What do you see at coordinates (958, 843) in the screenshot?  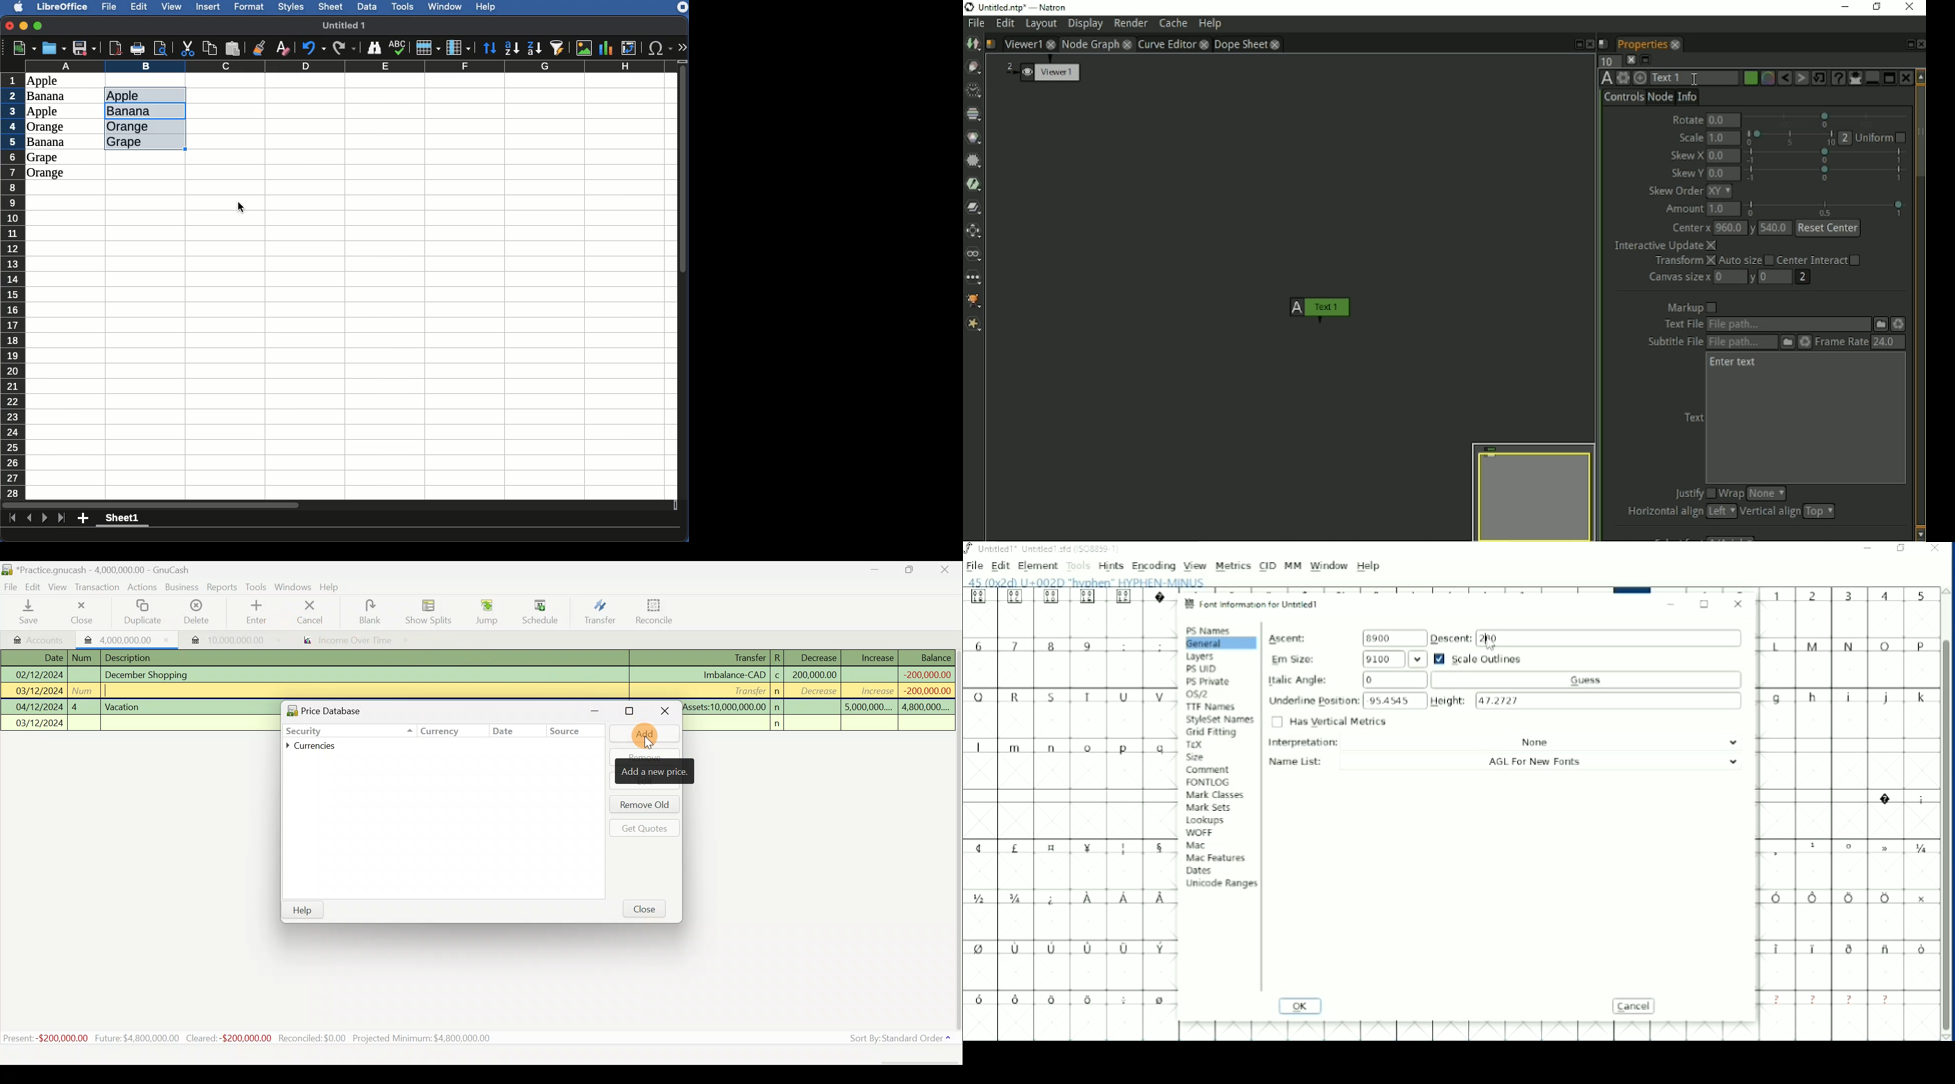 I see `Scroll bar` at bounding box center [958, 843].